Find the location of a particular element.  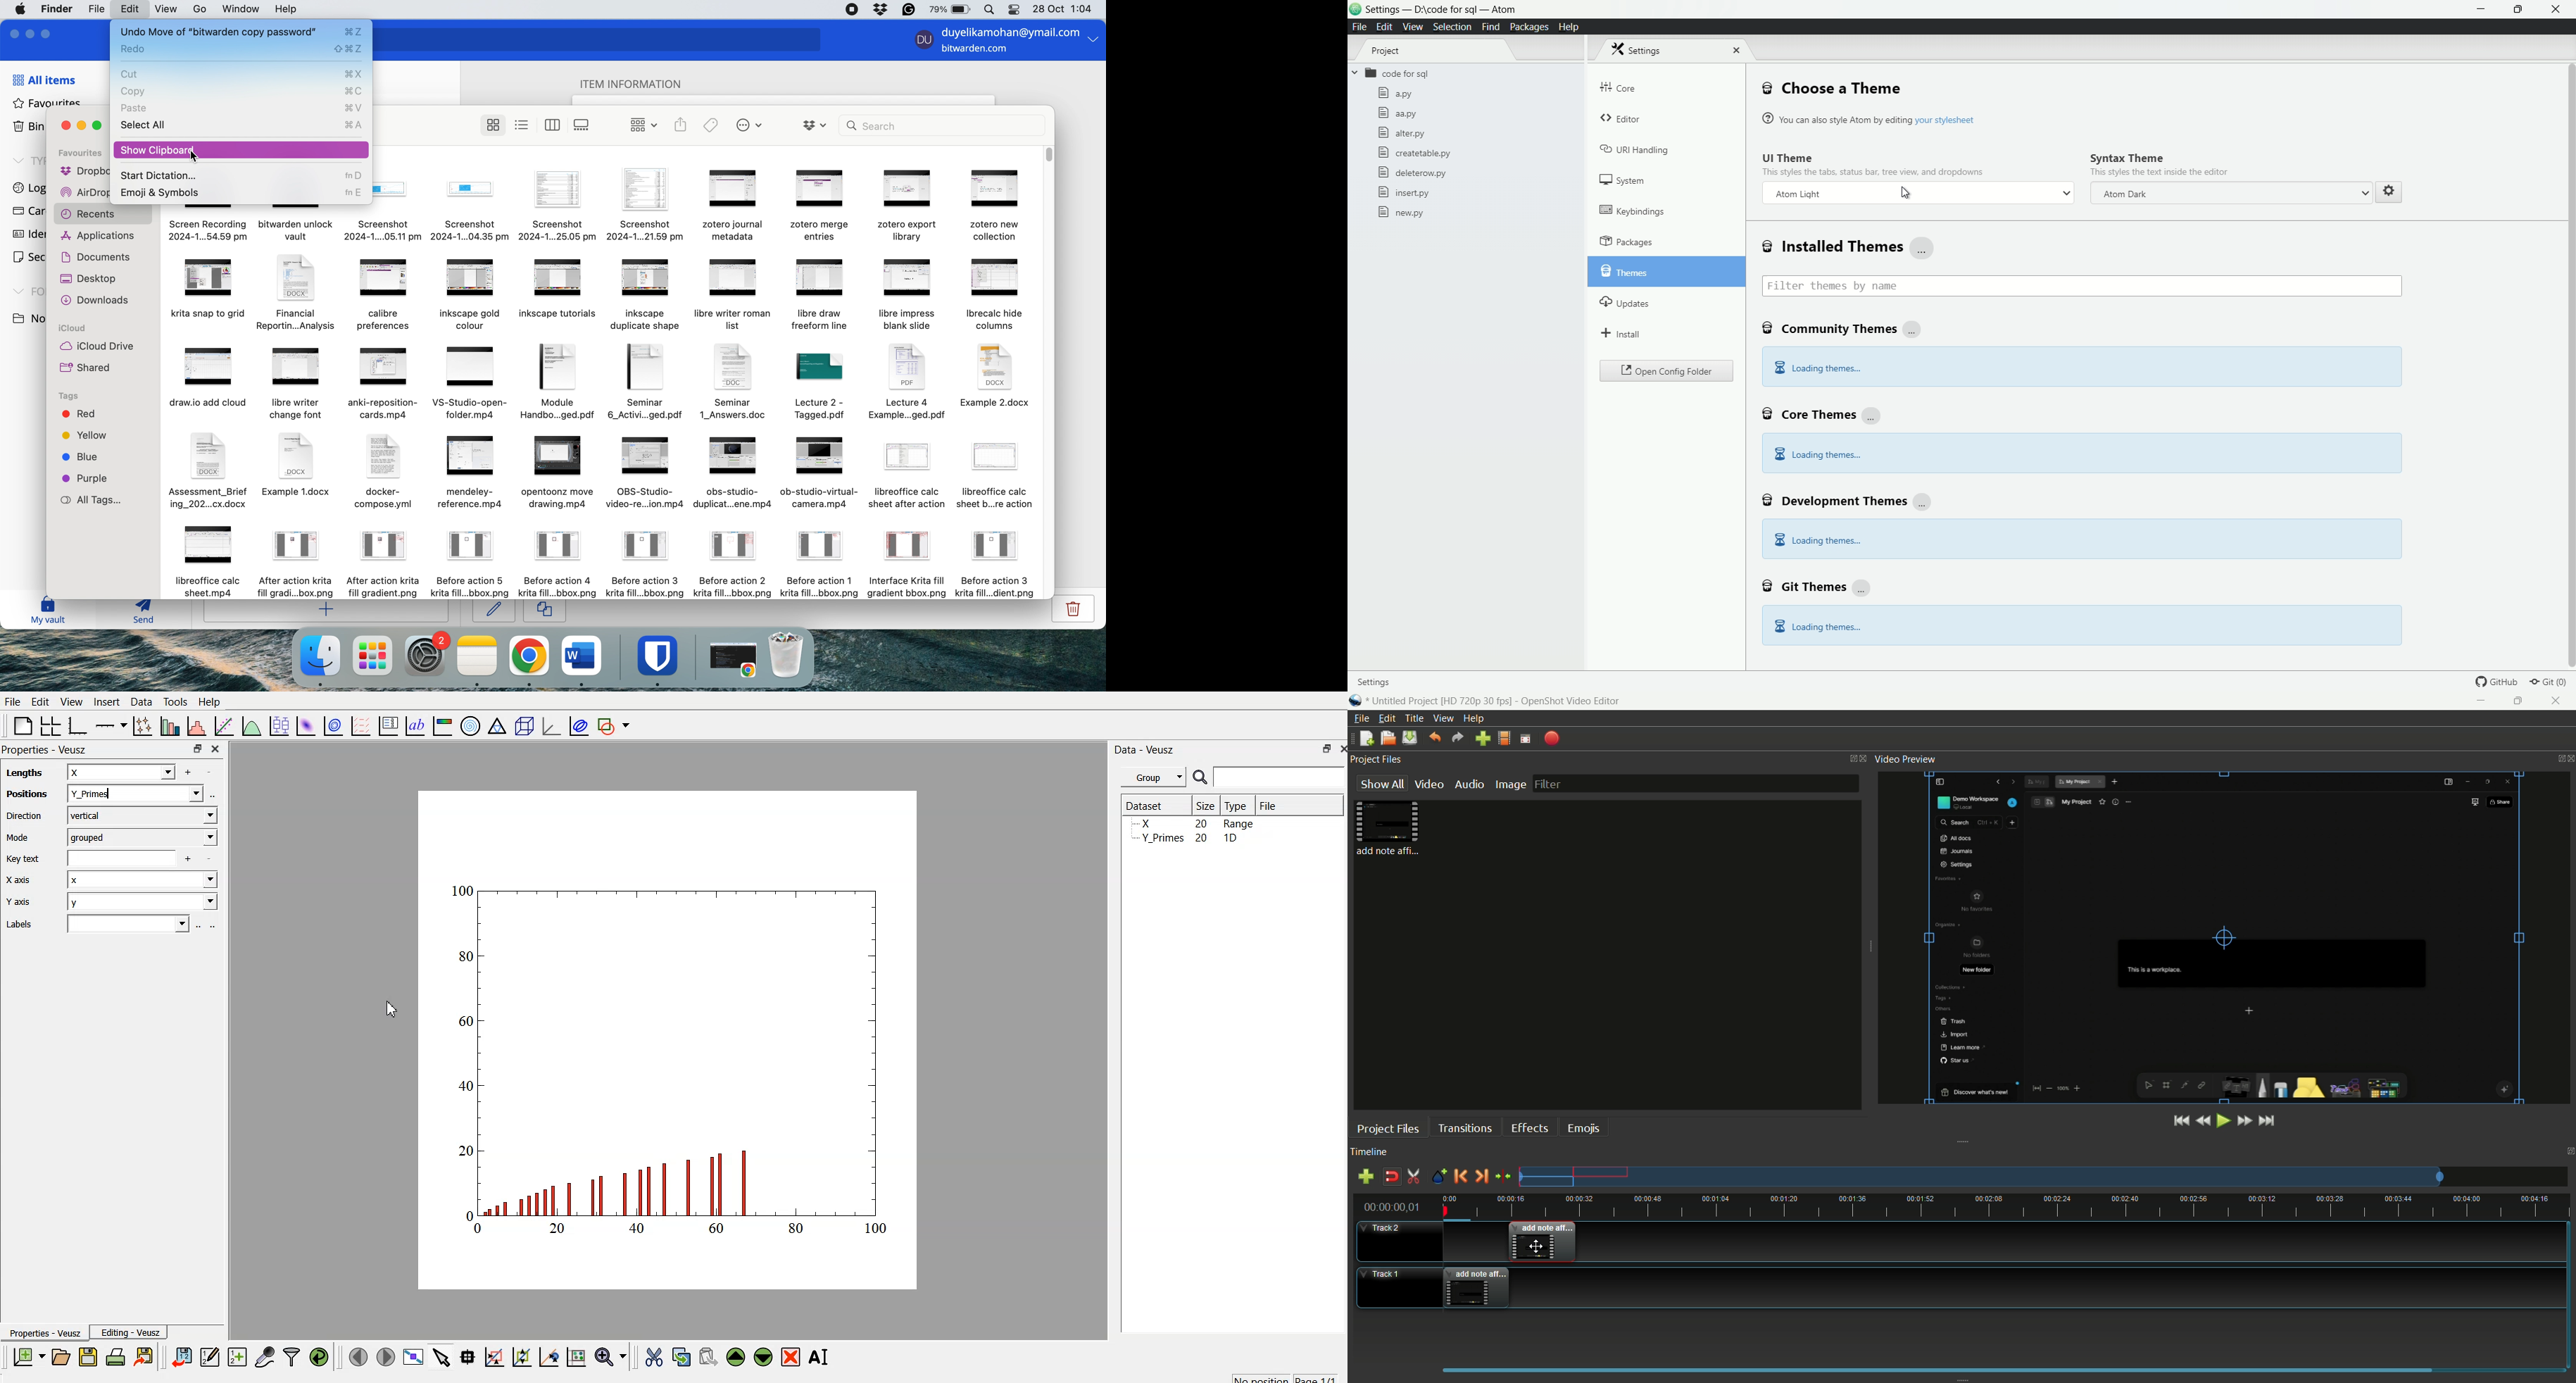

selection menu is located at coordinates (1452, 28).